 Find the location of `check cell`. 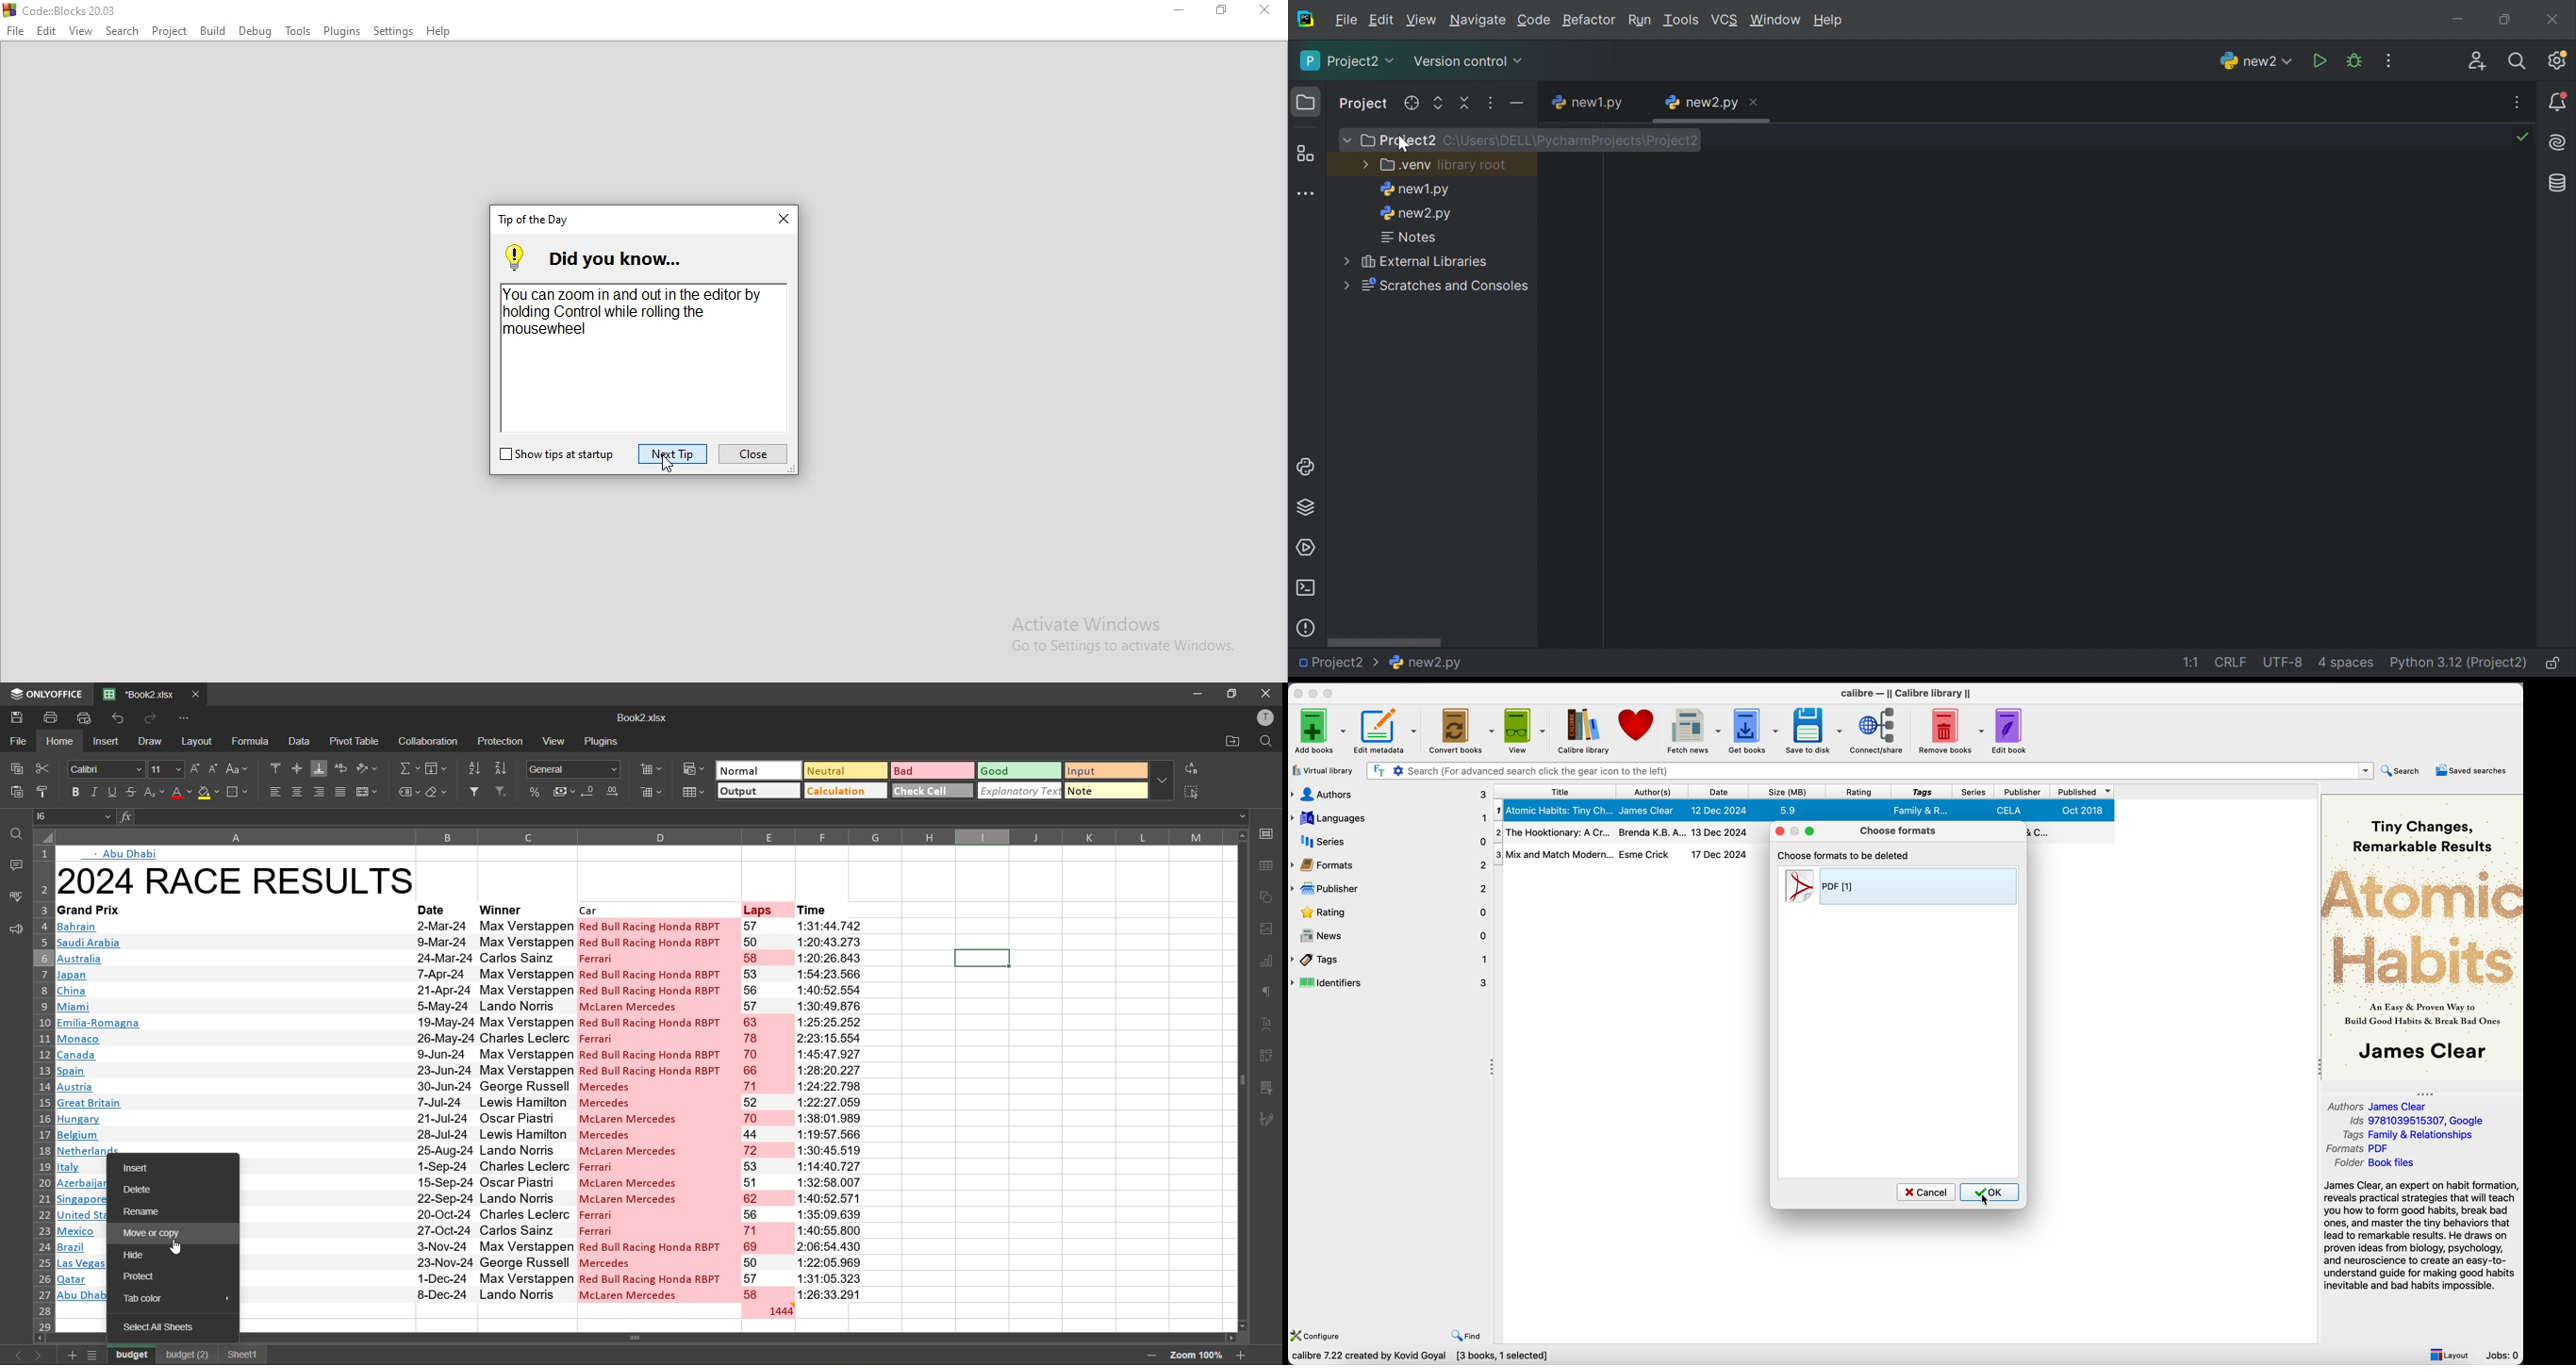

check cell is located at coordinates (932, 790).